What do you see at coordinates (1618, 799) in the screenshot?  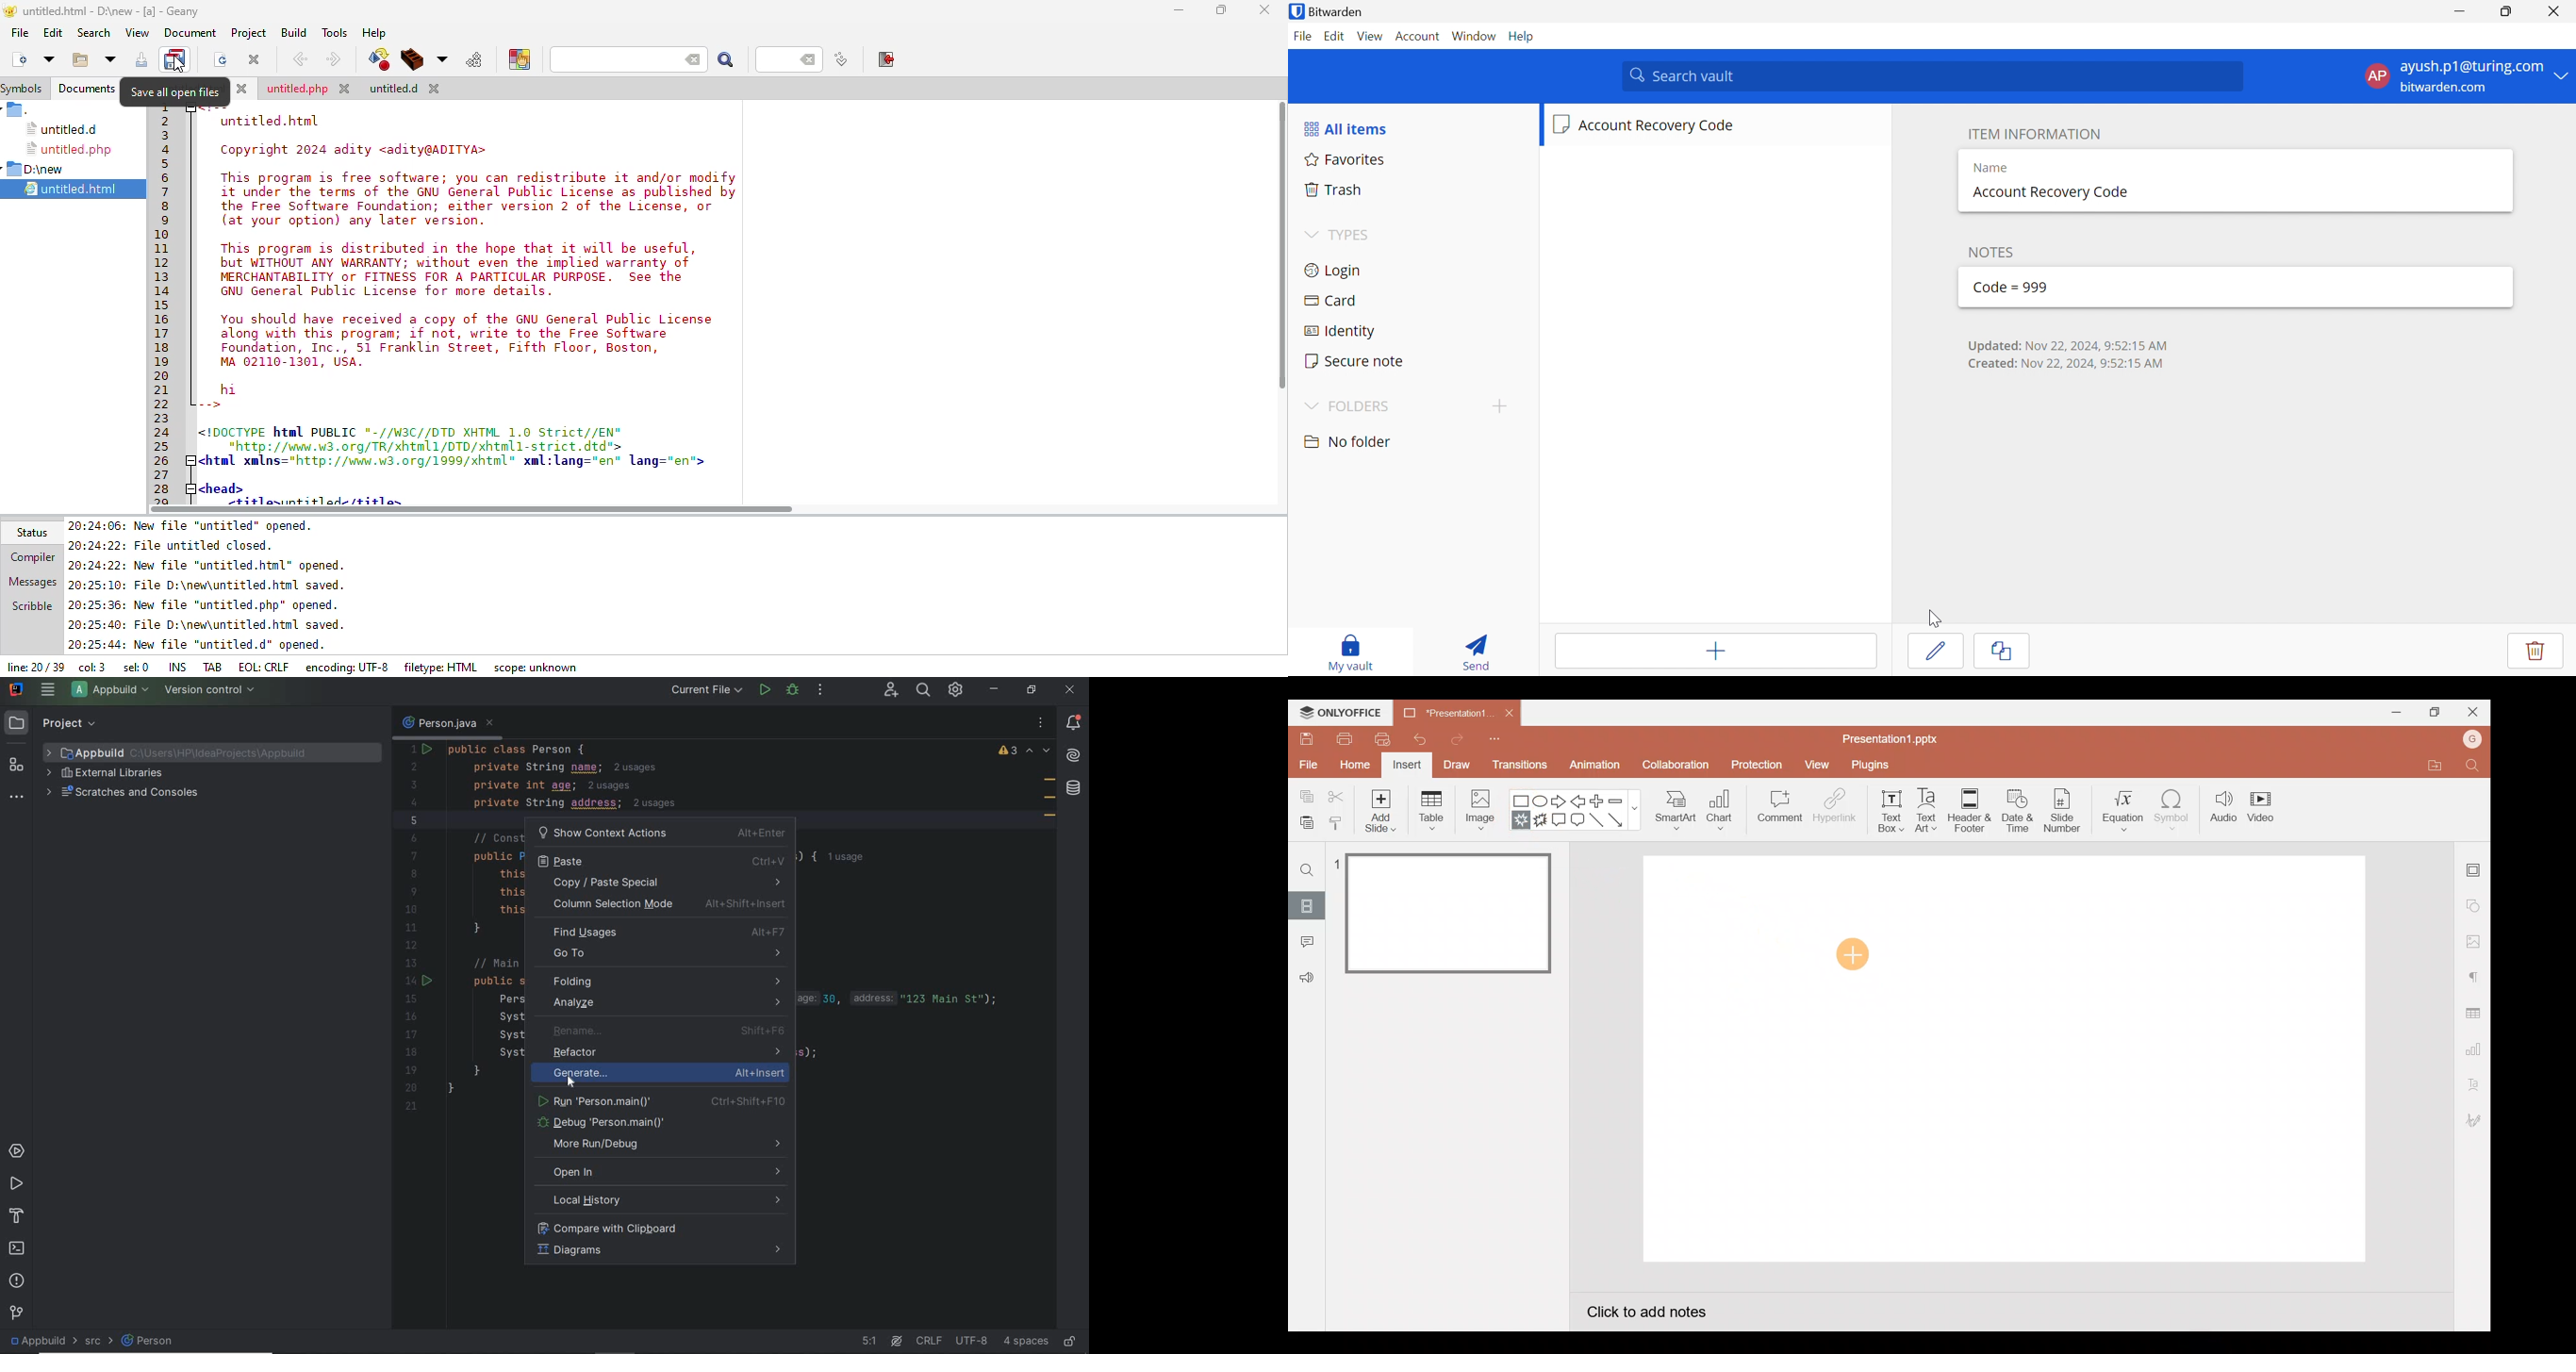 I see `Minus` at bounding box center [1618, 799].